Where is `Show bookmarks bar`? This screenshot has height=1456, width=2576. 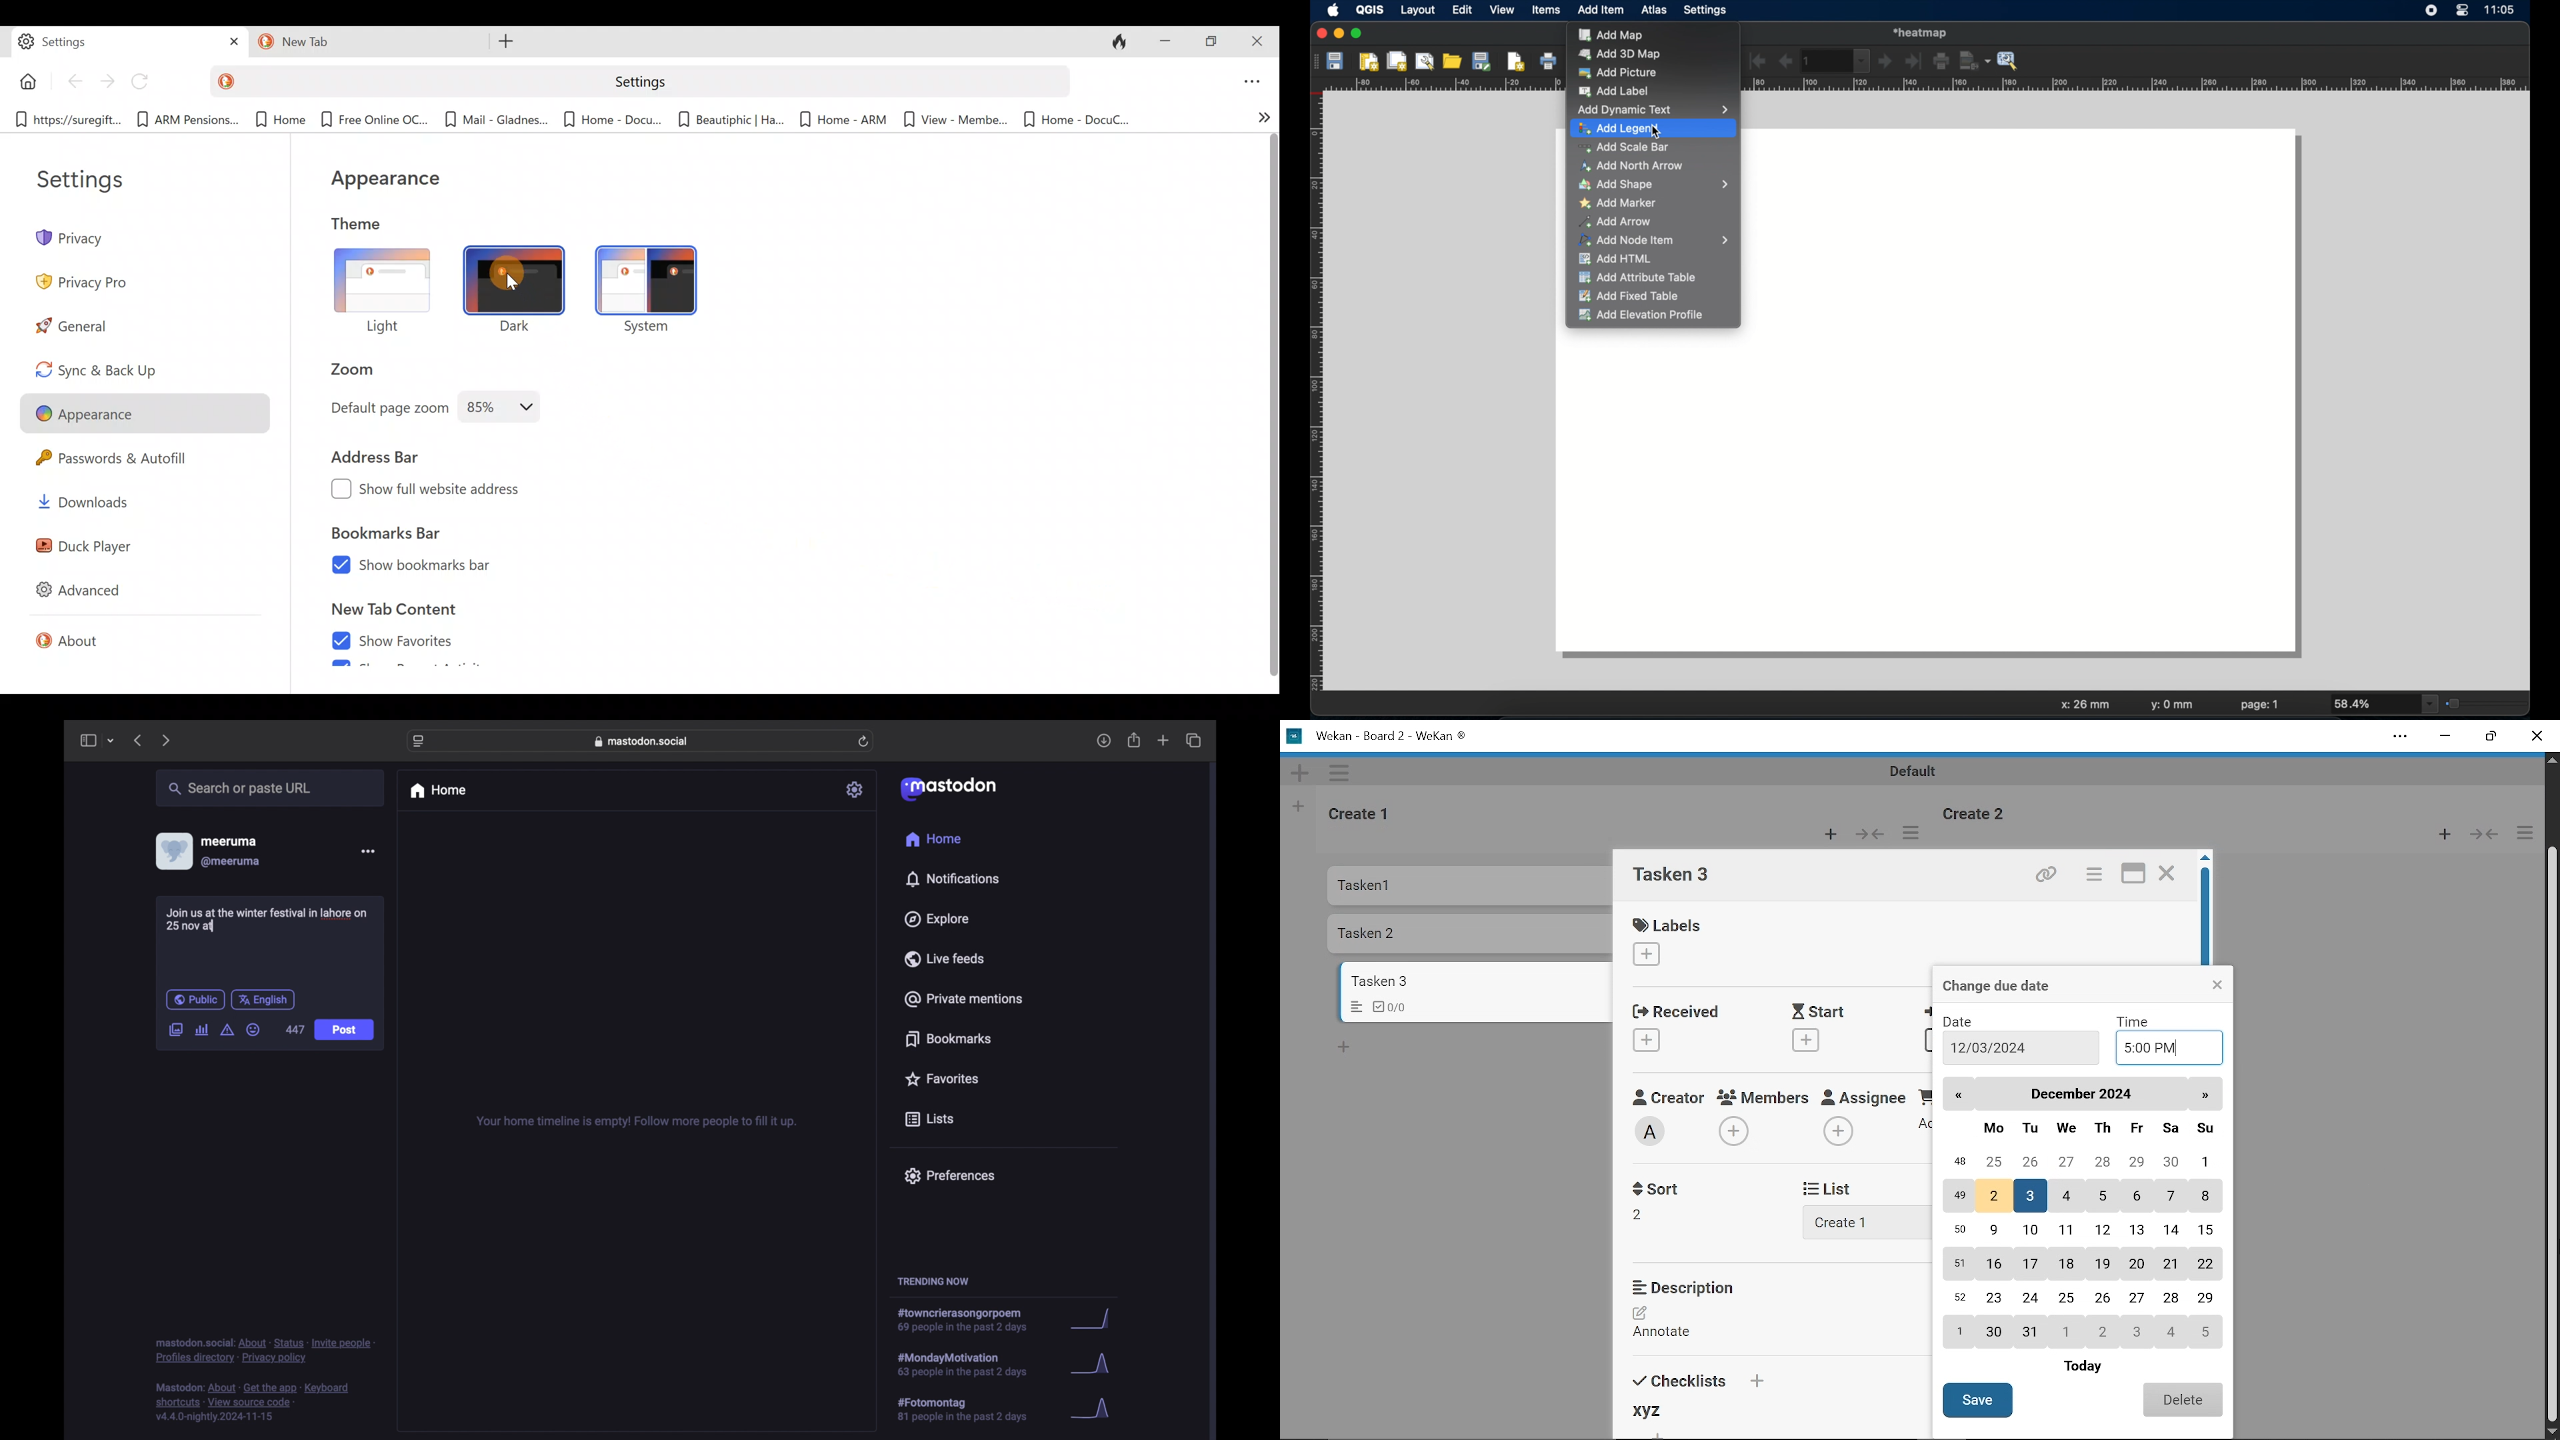 Show bookmarks bar is located at coordinates (425, 567).